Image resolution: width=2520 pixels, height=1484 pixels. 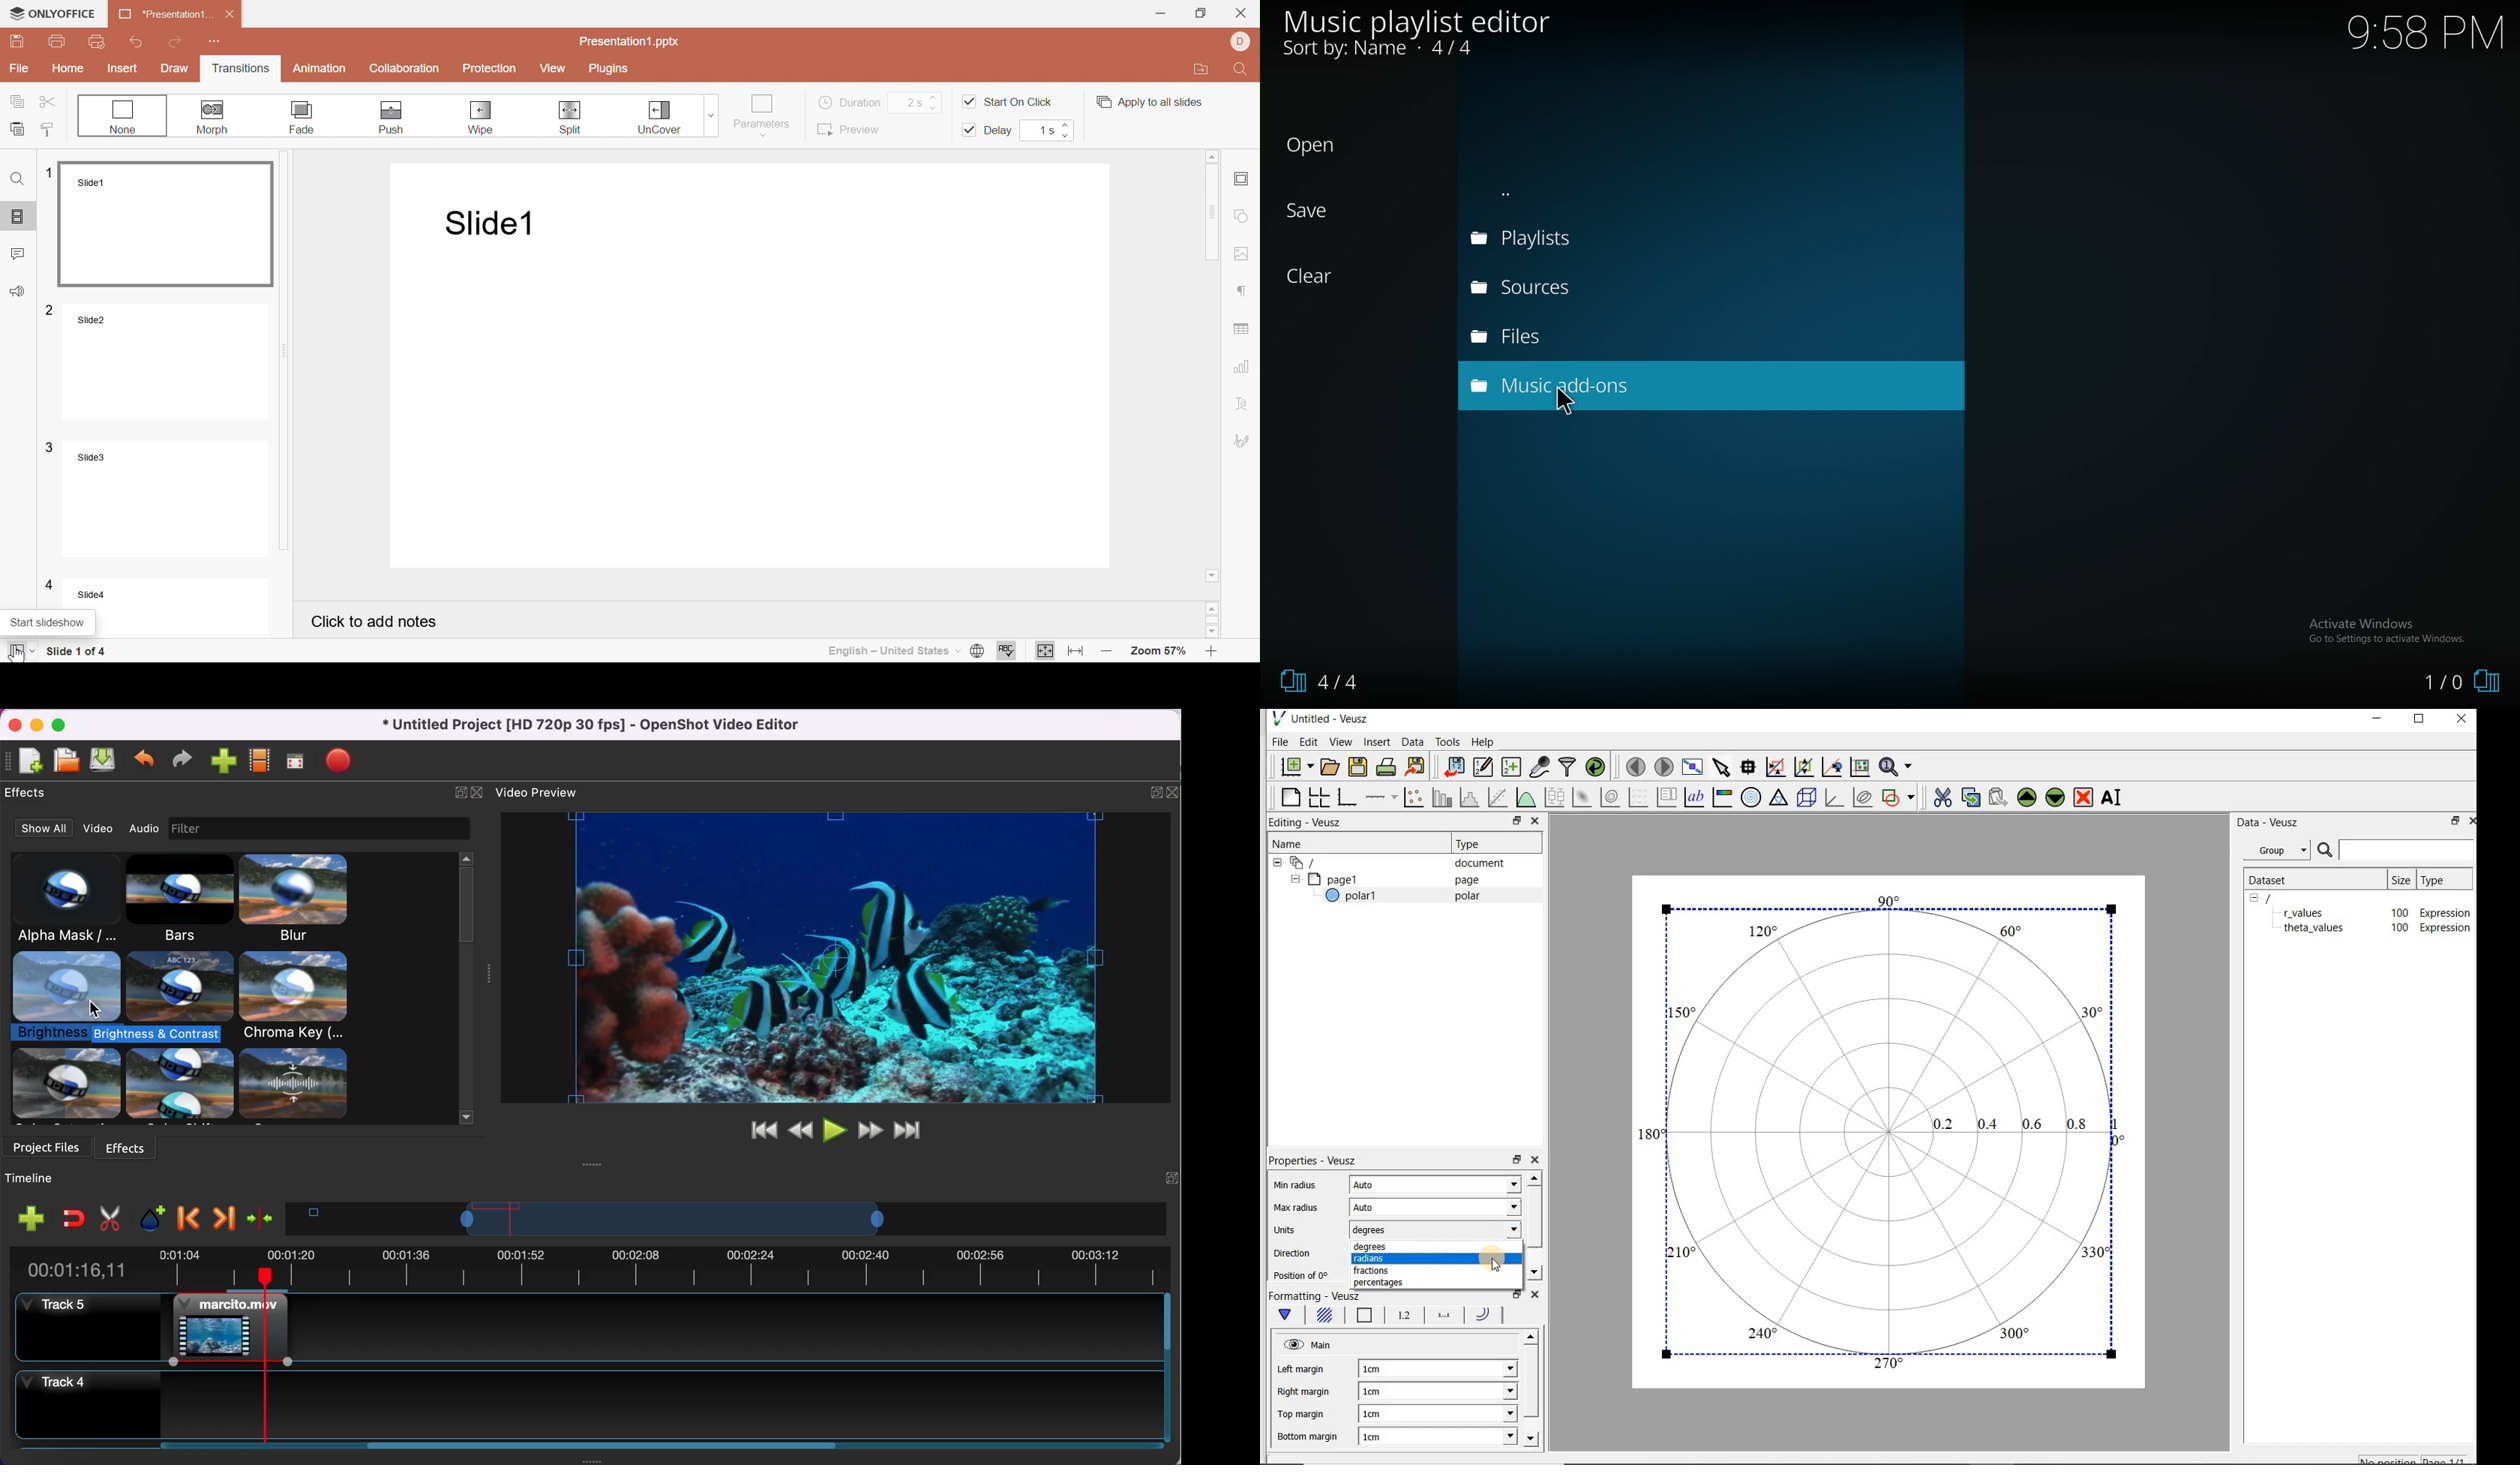 I want to click on Search bar, so click(x=2396, y=849).